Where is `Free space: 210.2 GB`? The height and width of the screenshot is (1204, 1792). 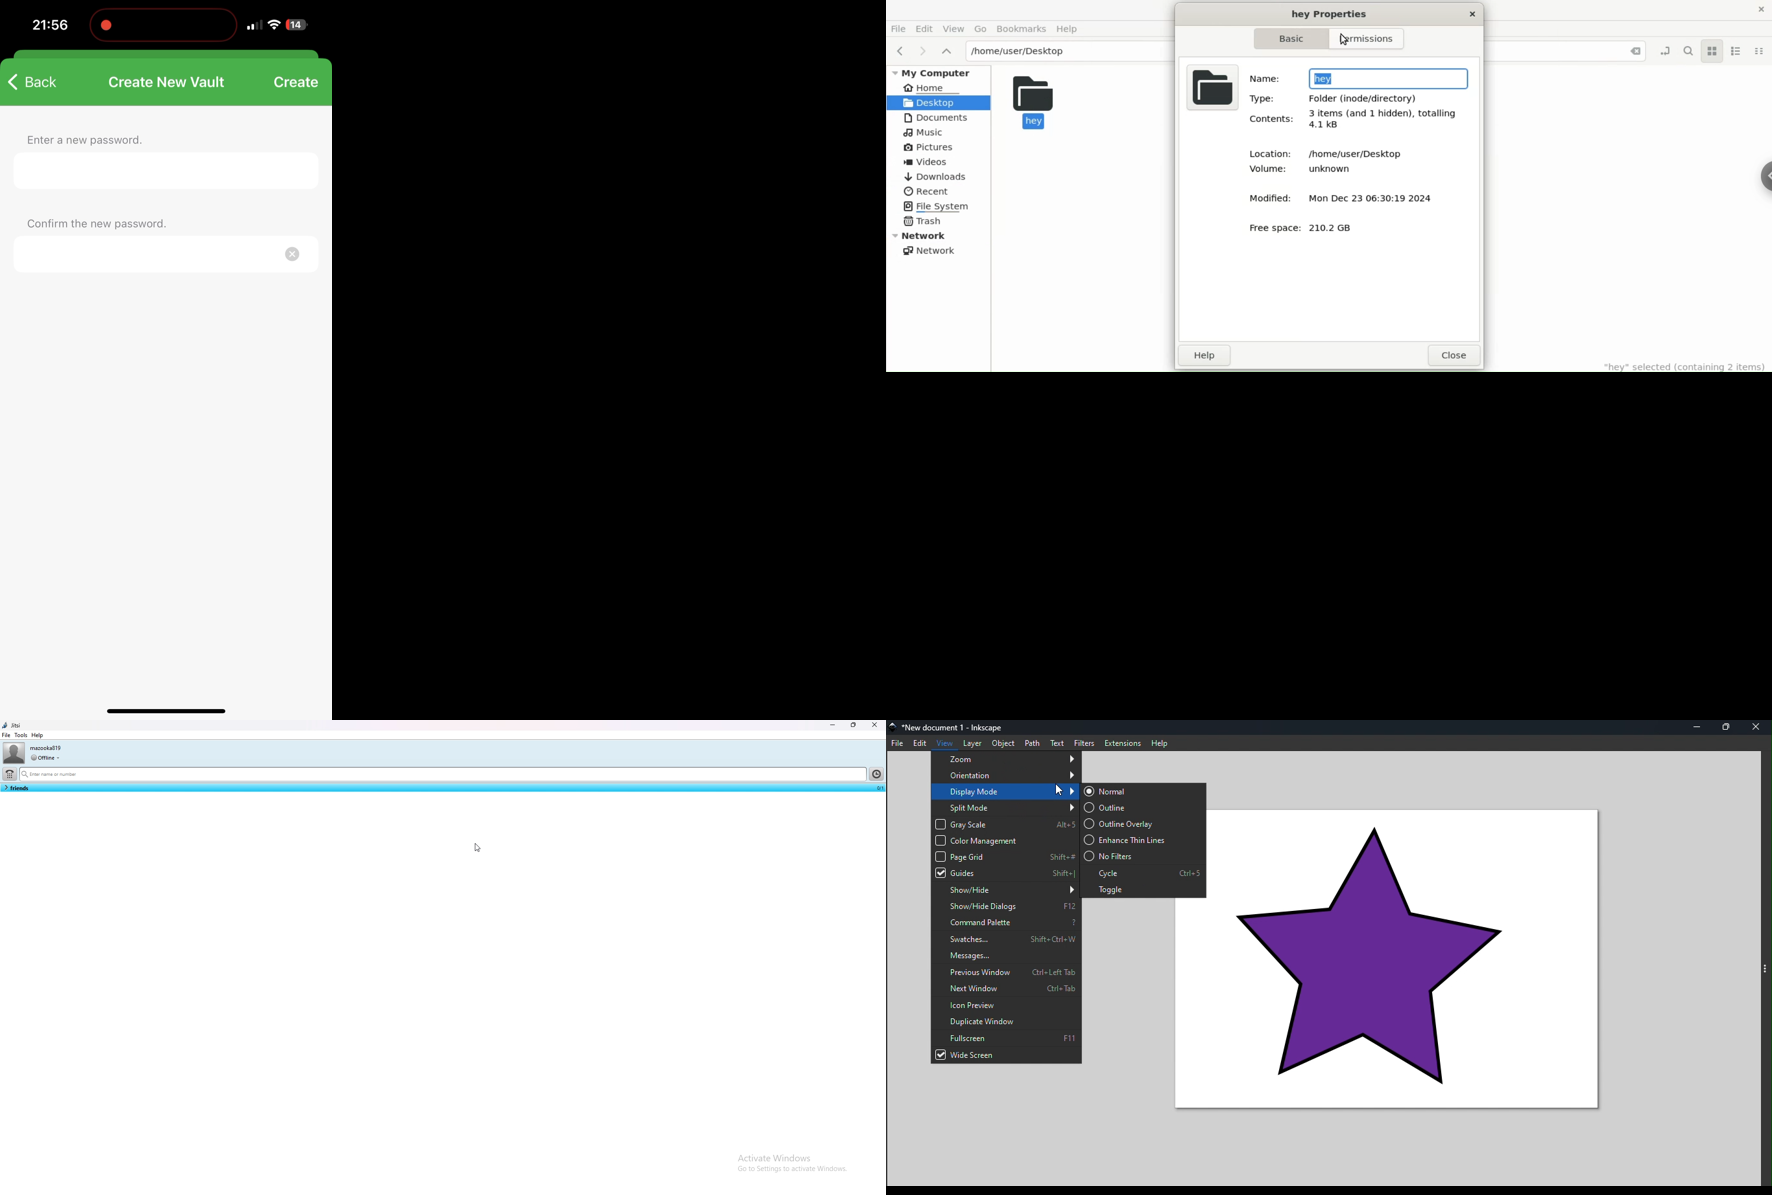
Free space: 210.2 GB is located at coordinates (1307, 227).